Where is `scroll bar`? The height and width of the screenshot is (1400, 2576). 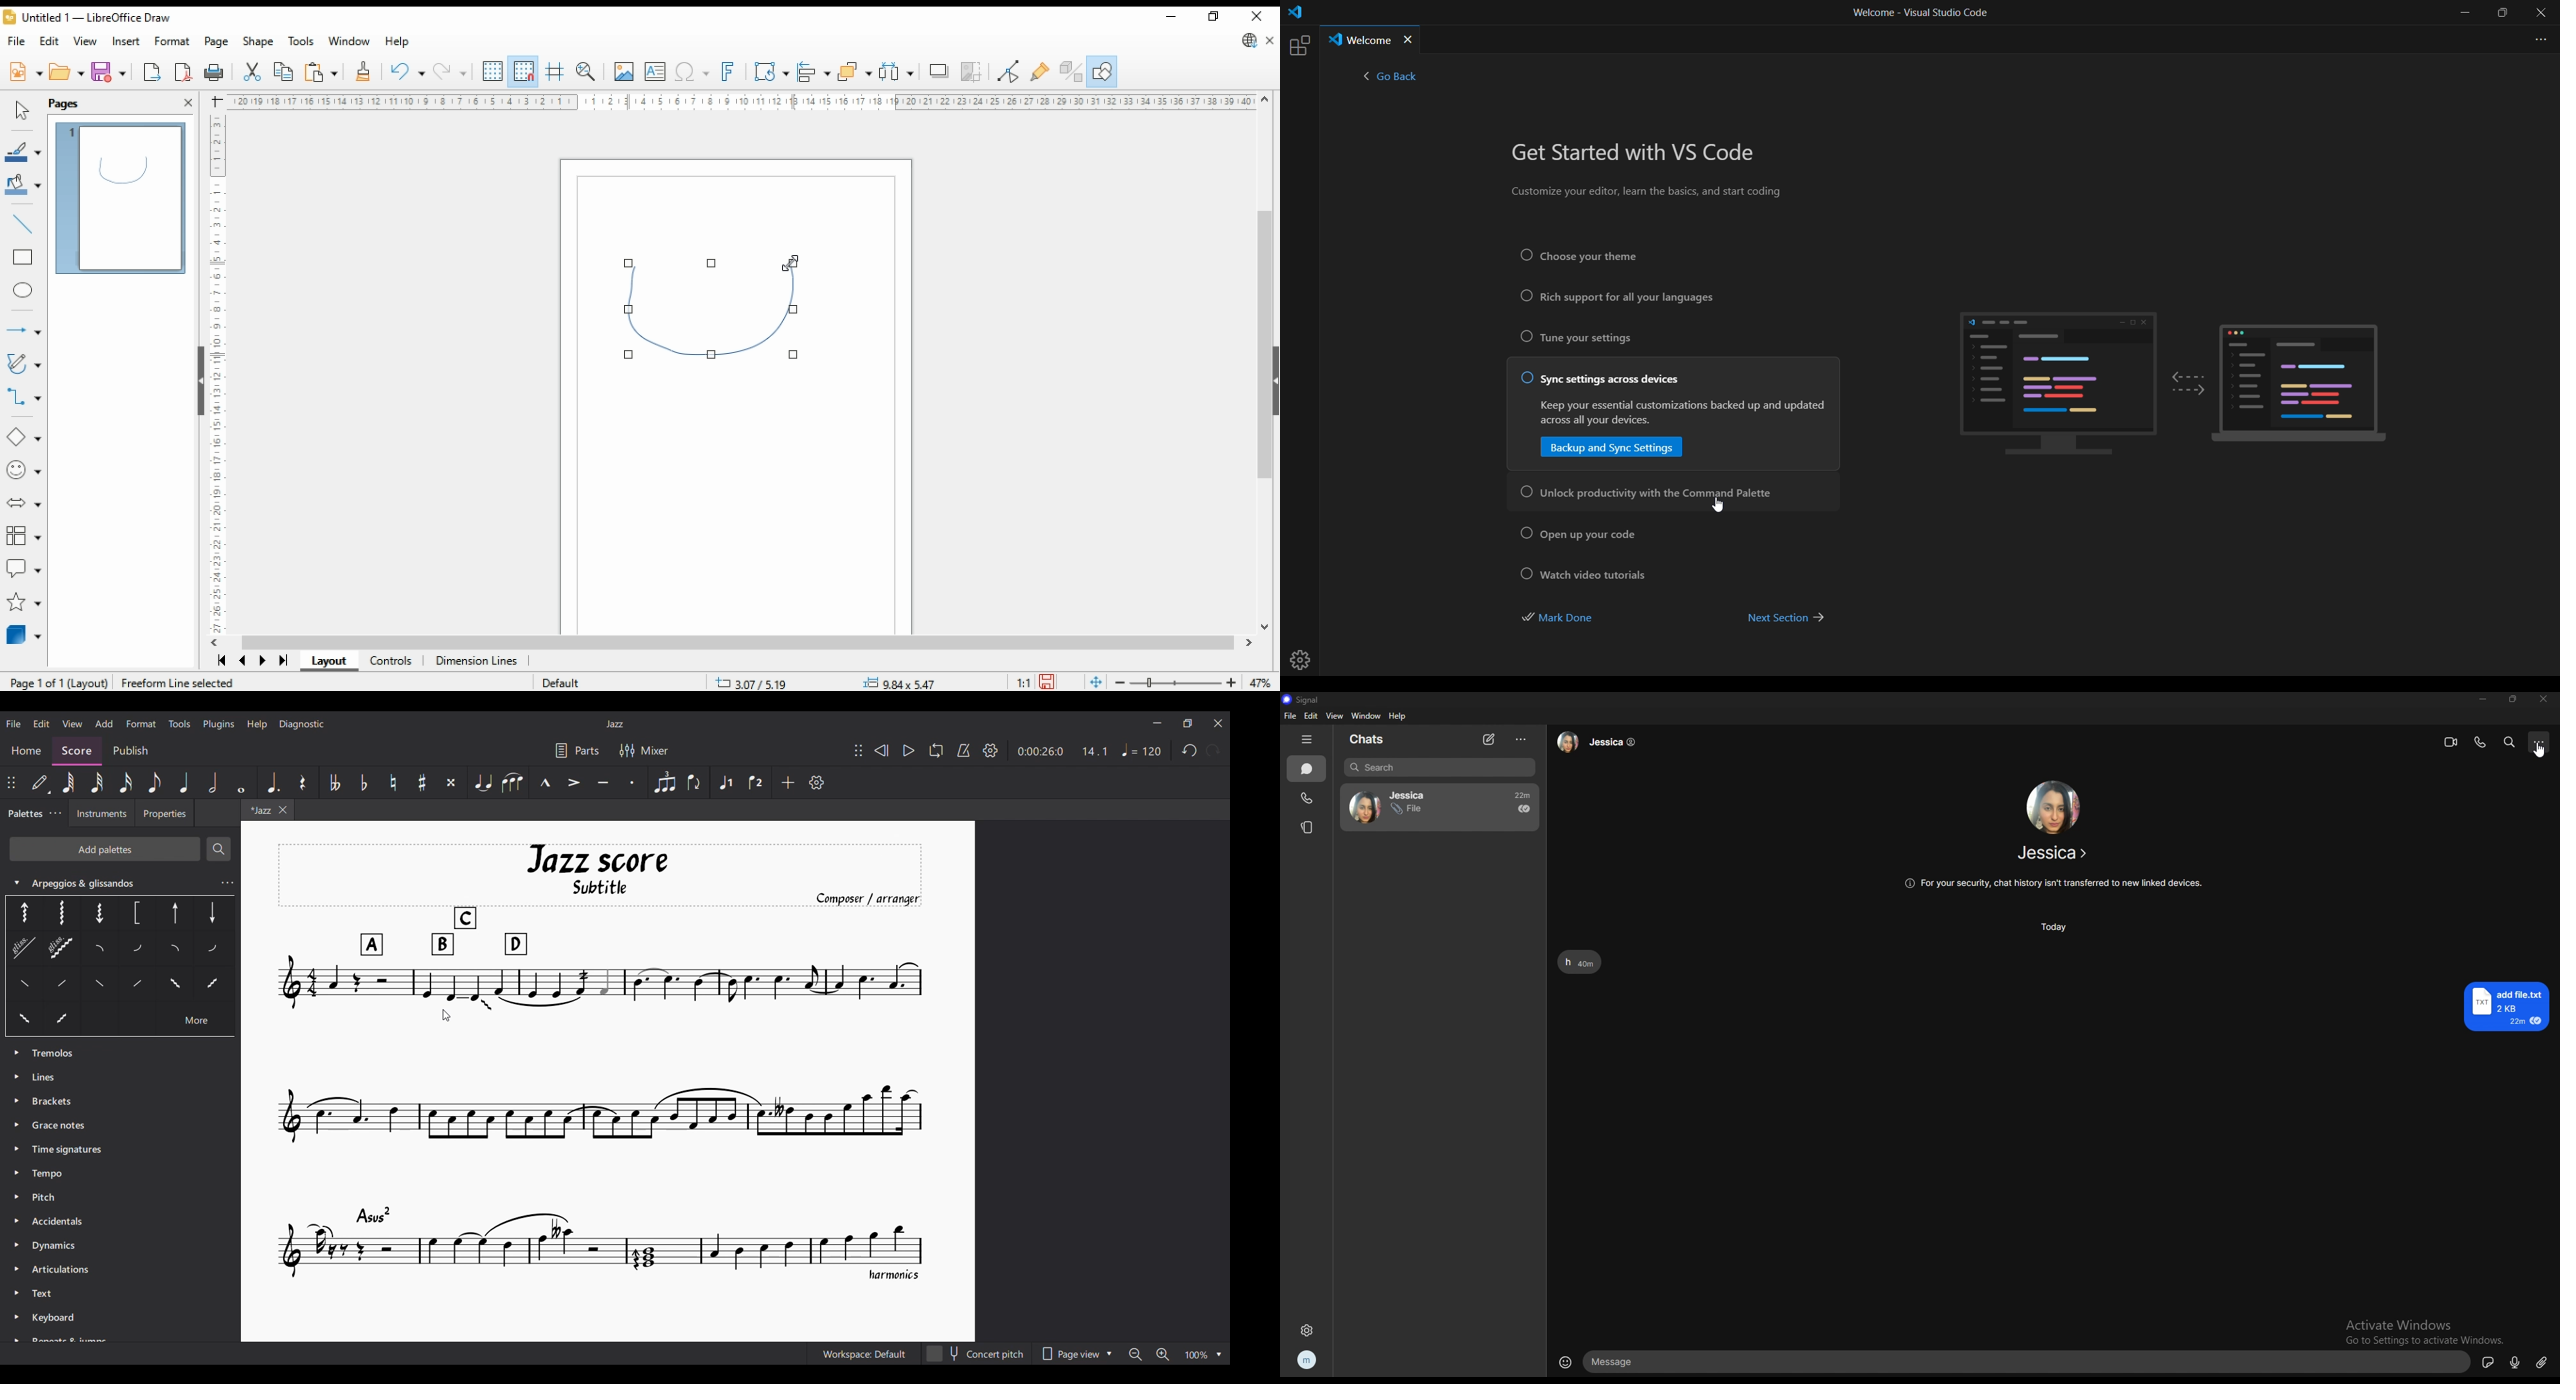
scroll bar is located at coordinates (743, 643).